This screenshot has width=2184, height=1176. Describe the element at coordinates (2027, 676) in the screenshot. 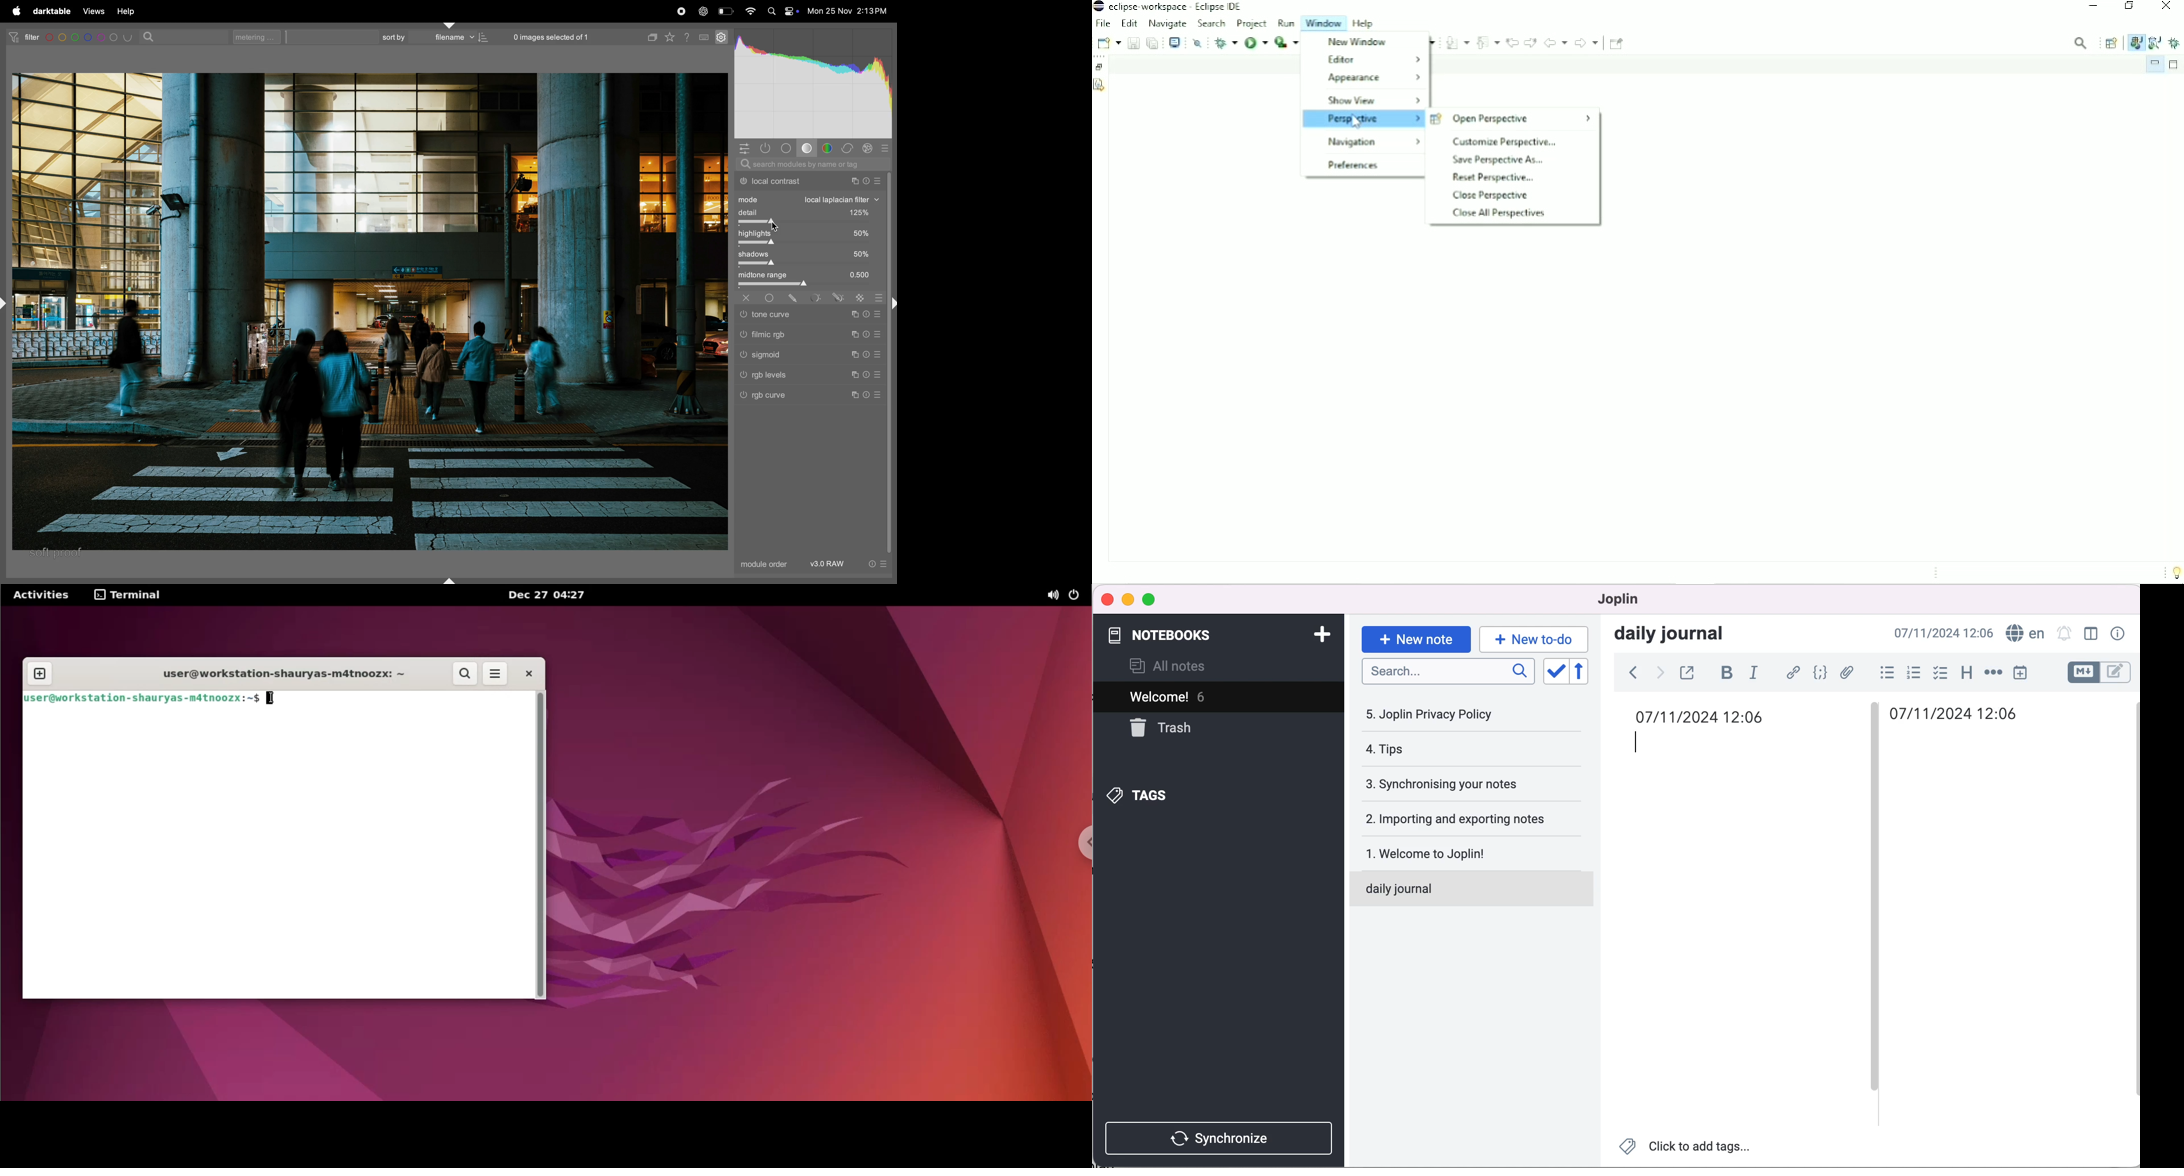

I see `insert time` at that location.